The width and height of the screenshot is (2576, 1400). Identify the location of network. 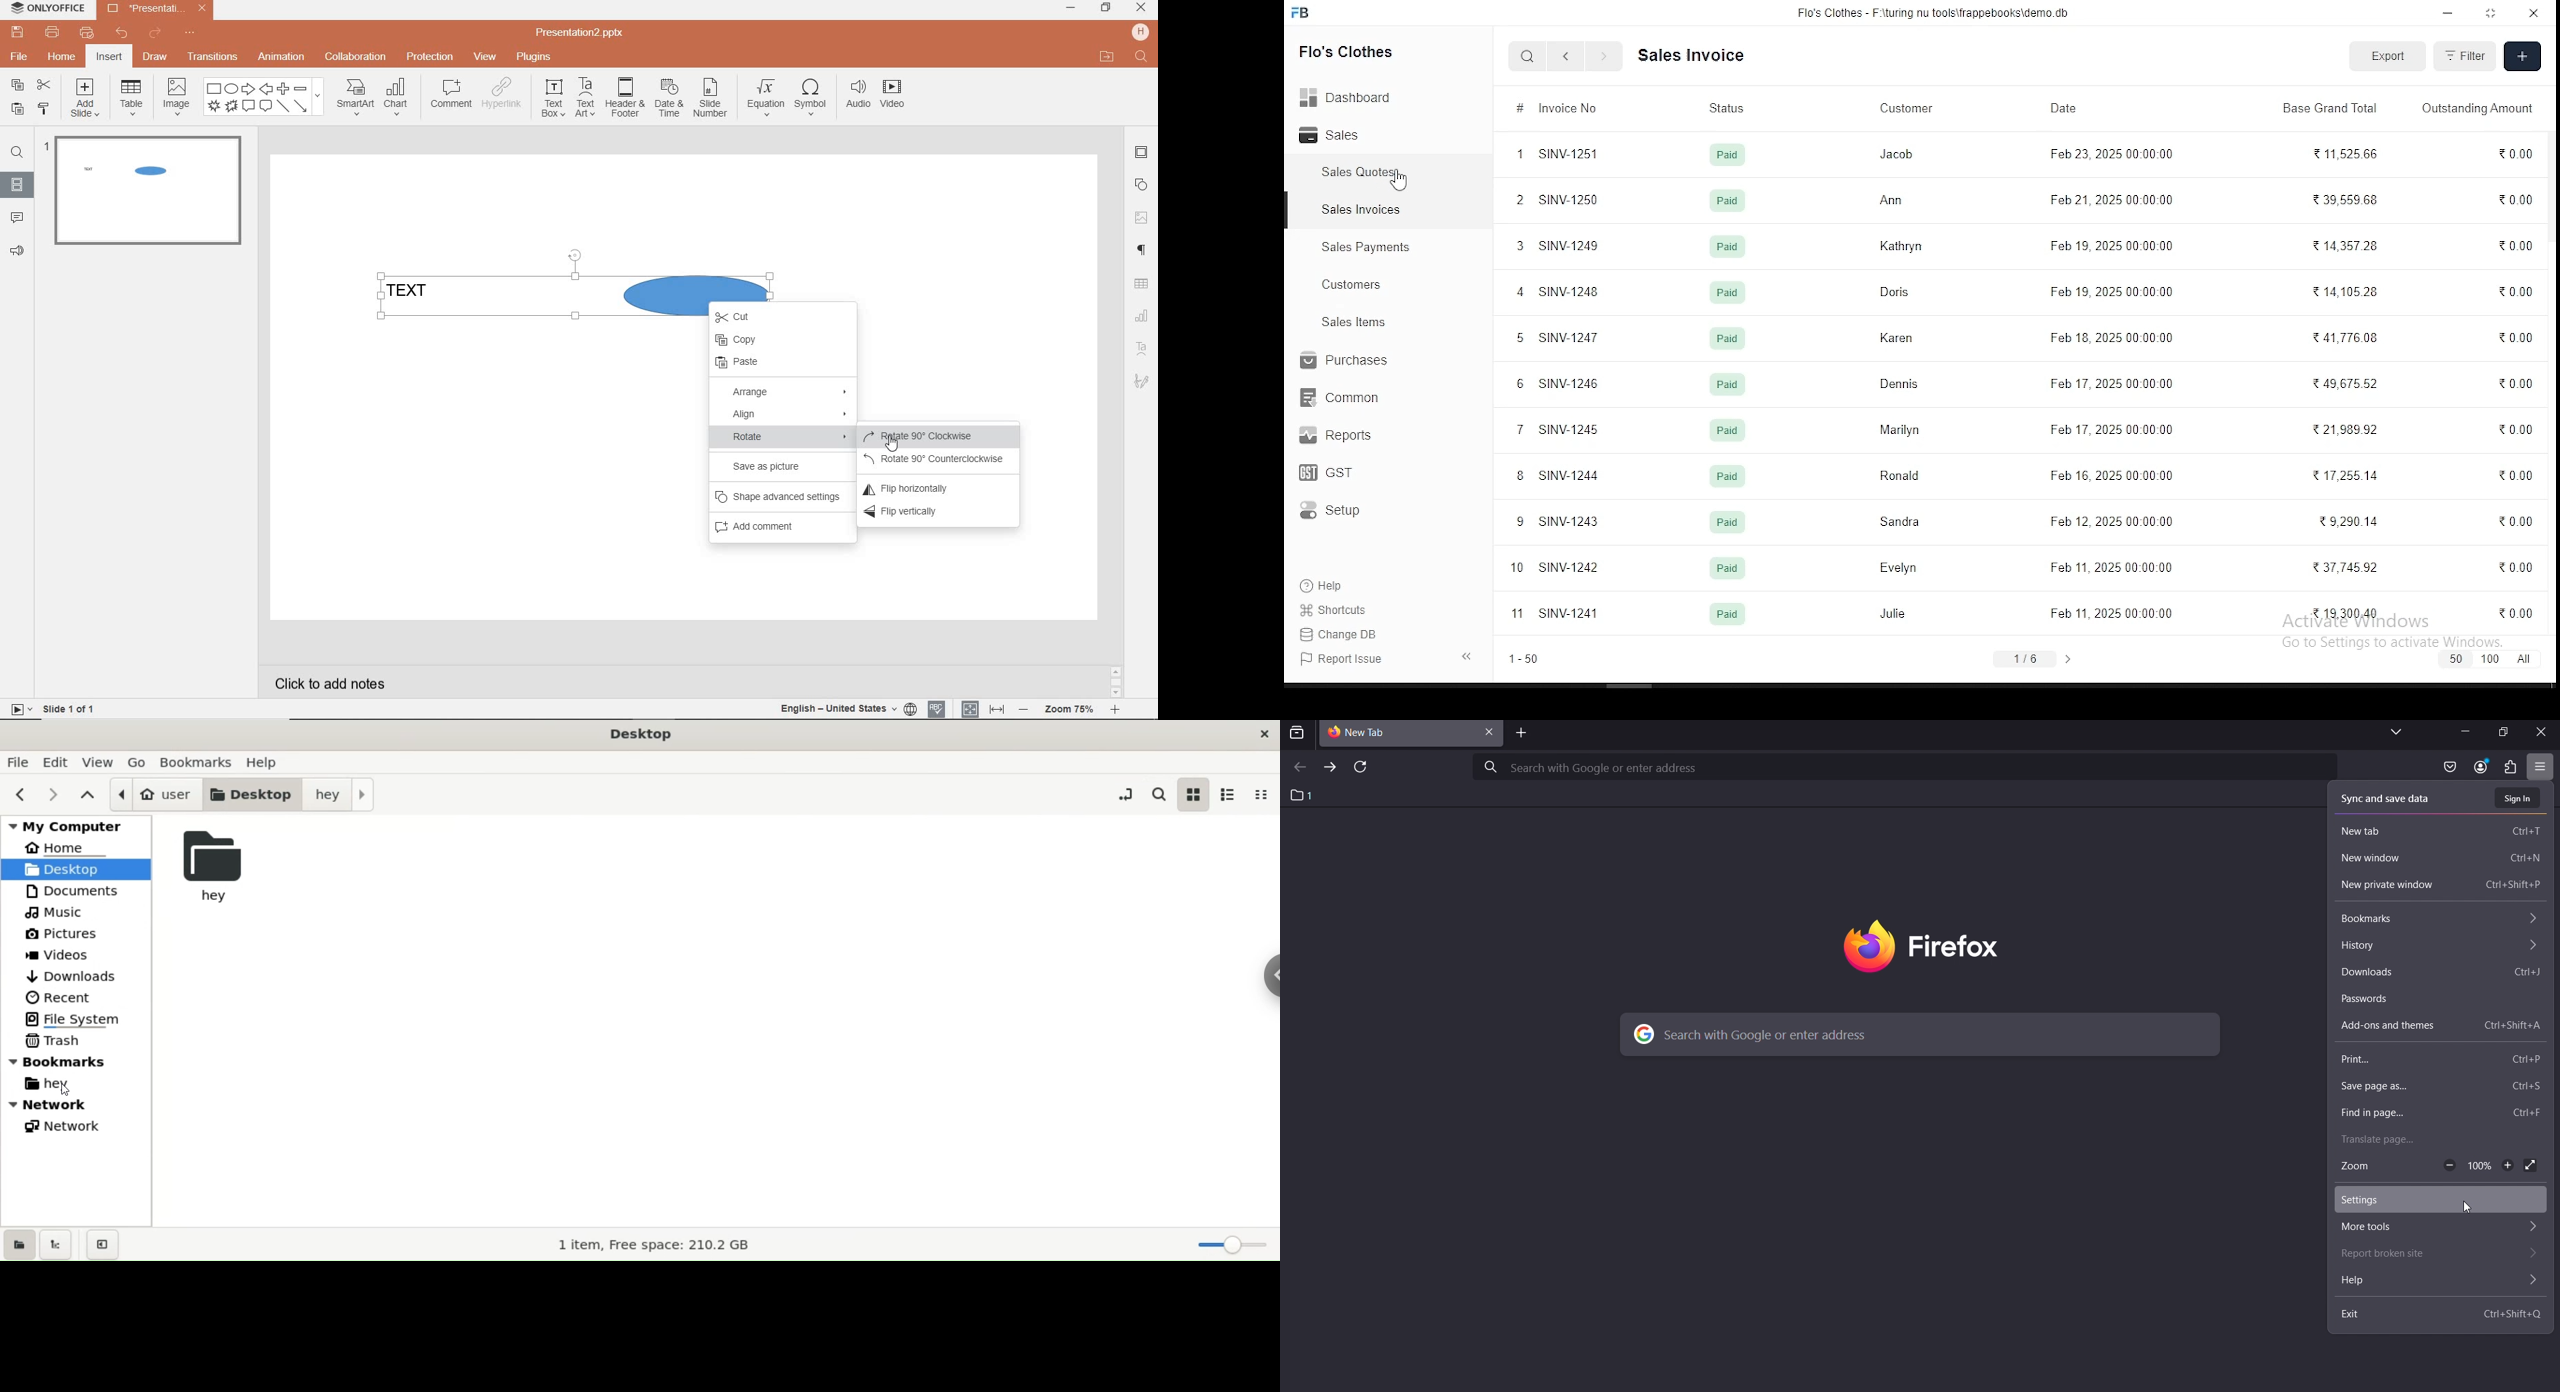
(86, 1105).